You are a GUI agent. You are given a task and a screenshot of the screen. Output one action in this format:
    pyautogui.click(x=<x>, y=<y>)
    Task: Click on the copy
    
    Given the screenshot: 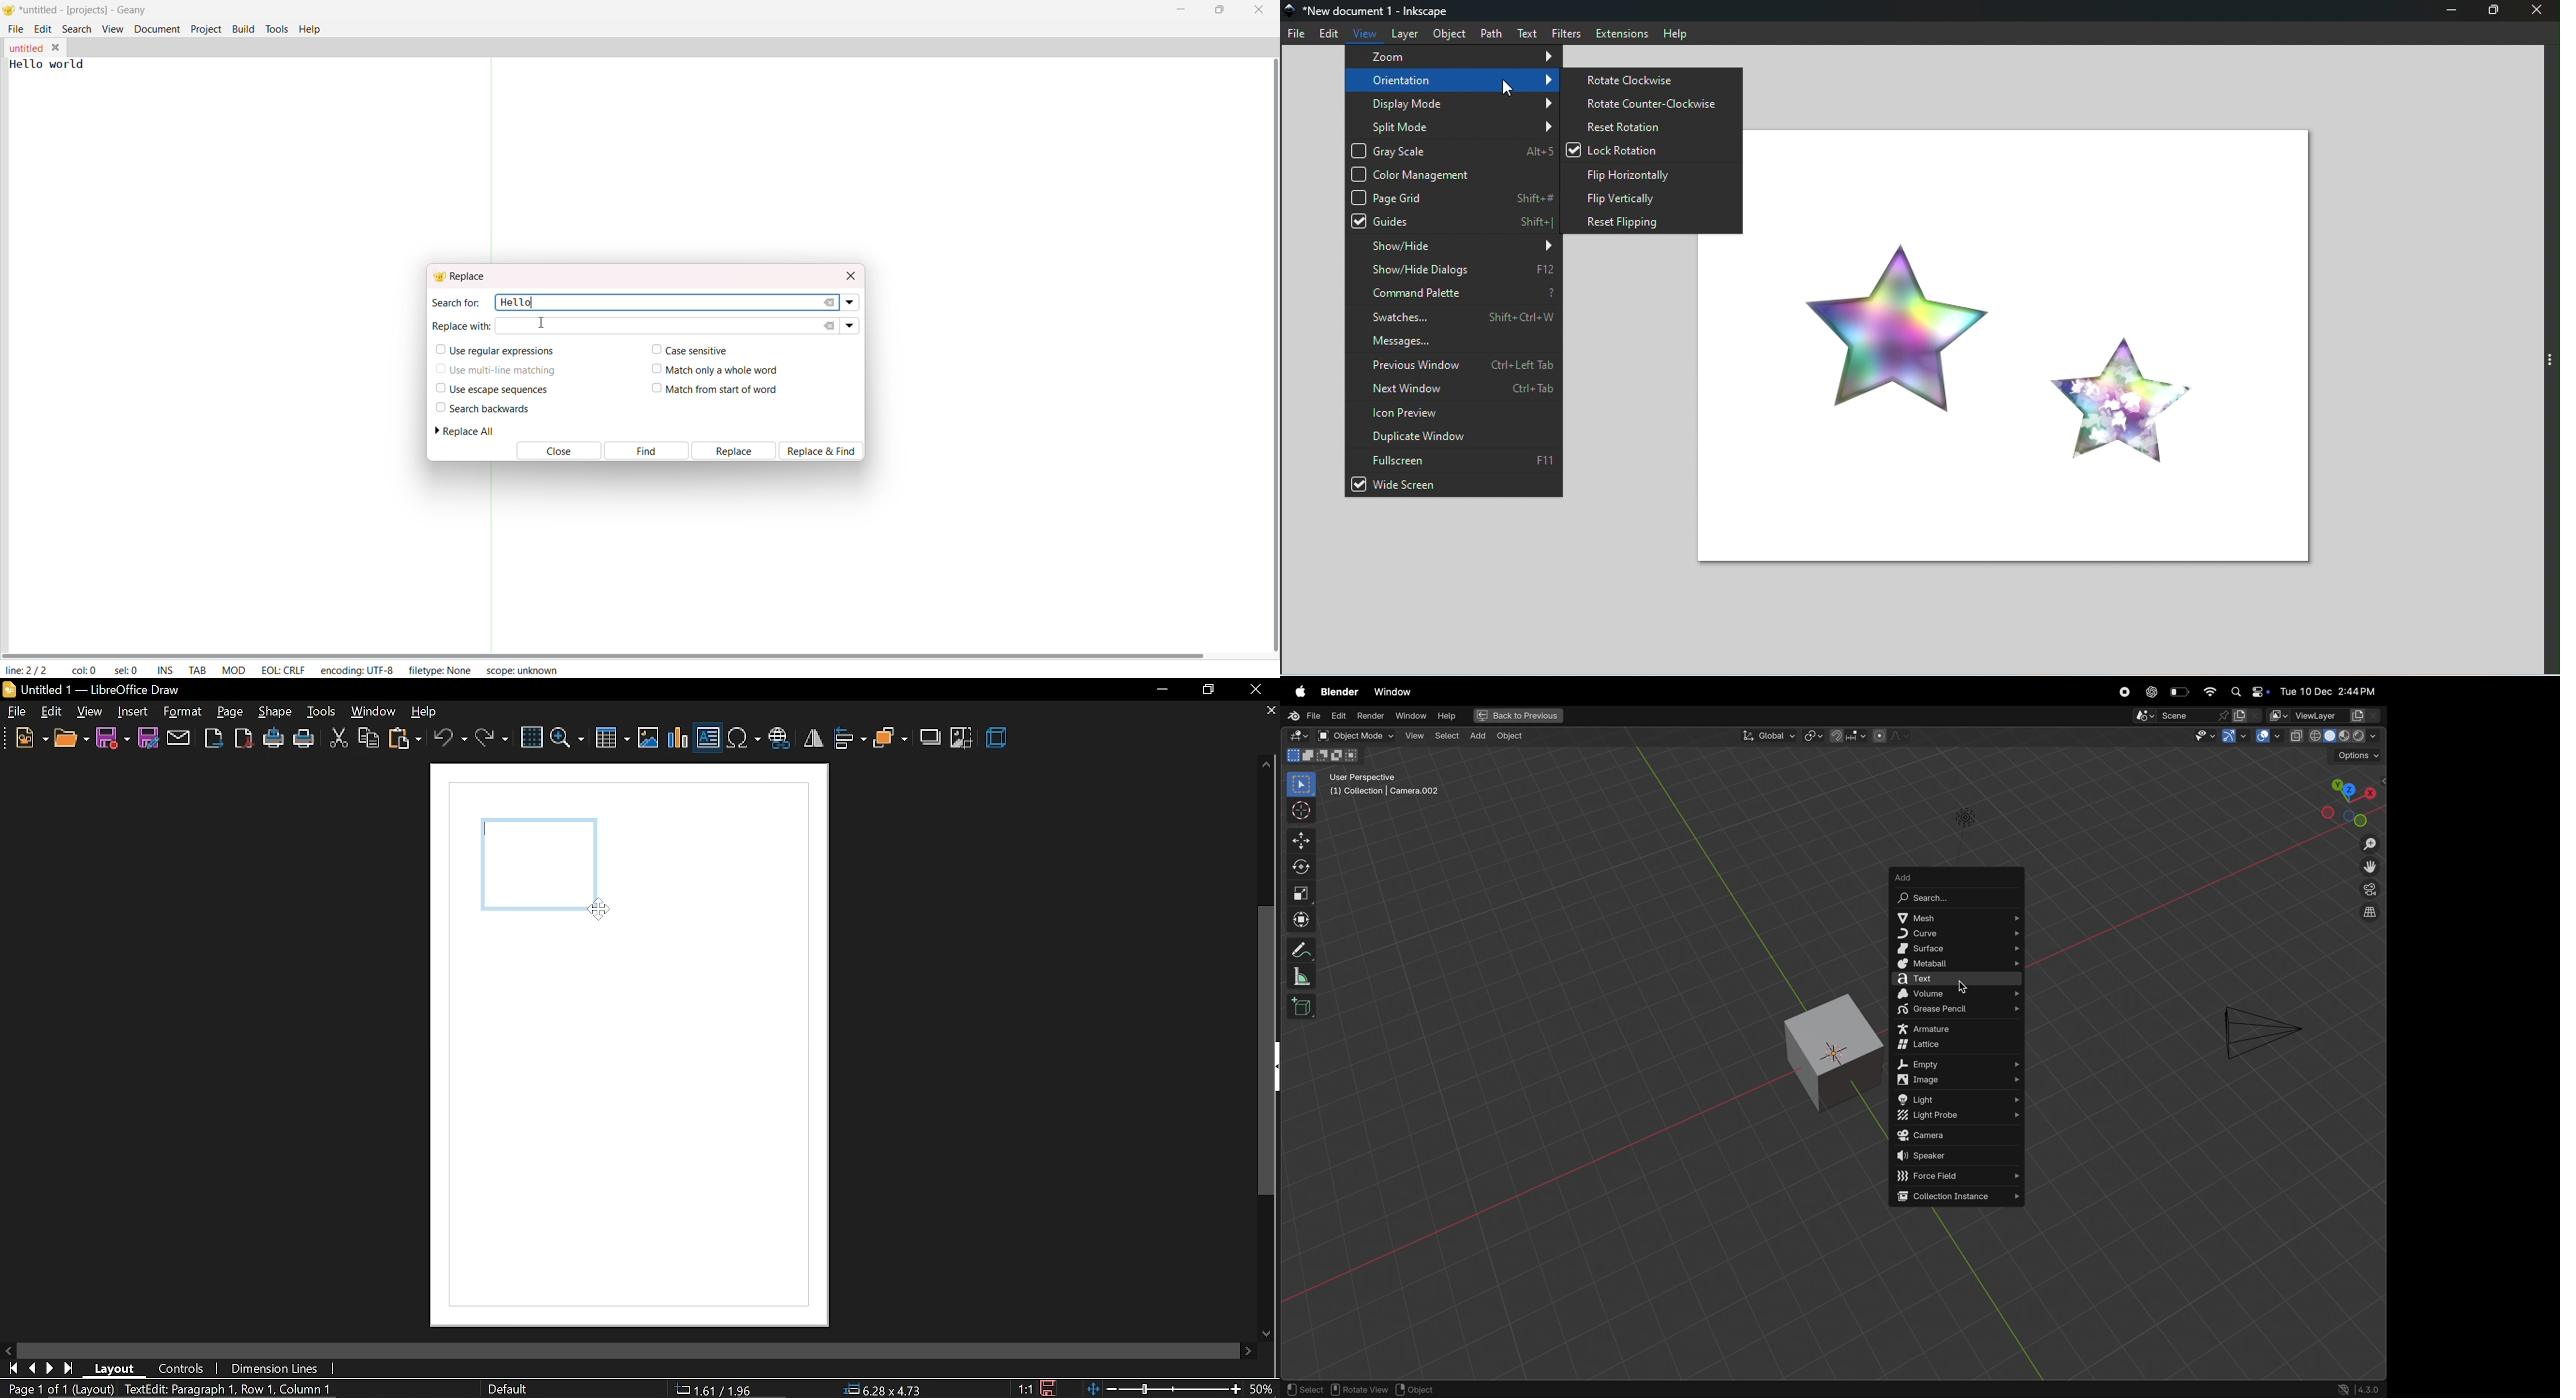 What is the action you would take?
    pyautogui.click(x=369, y=740)
    